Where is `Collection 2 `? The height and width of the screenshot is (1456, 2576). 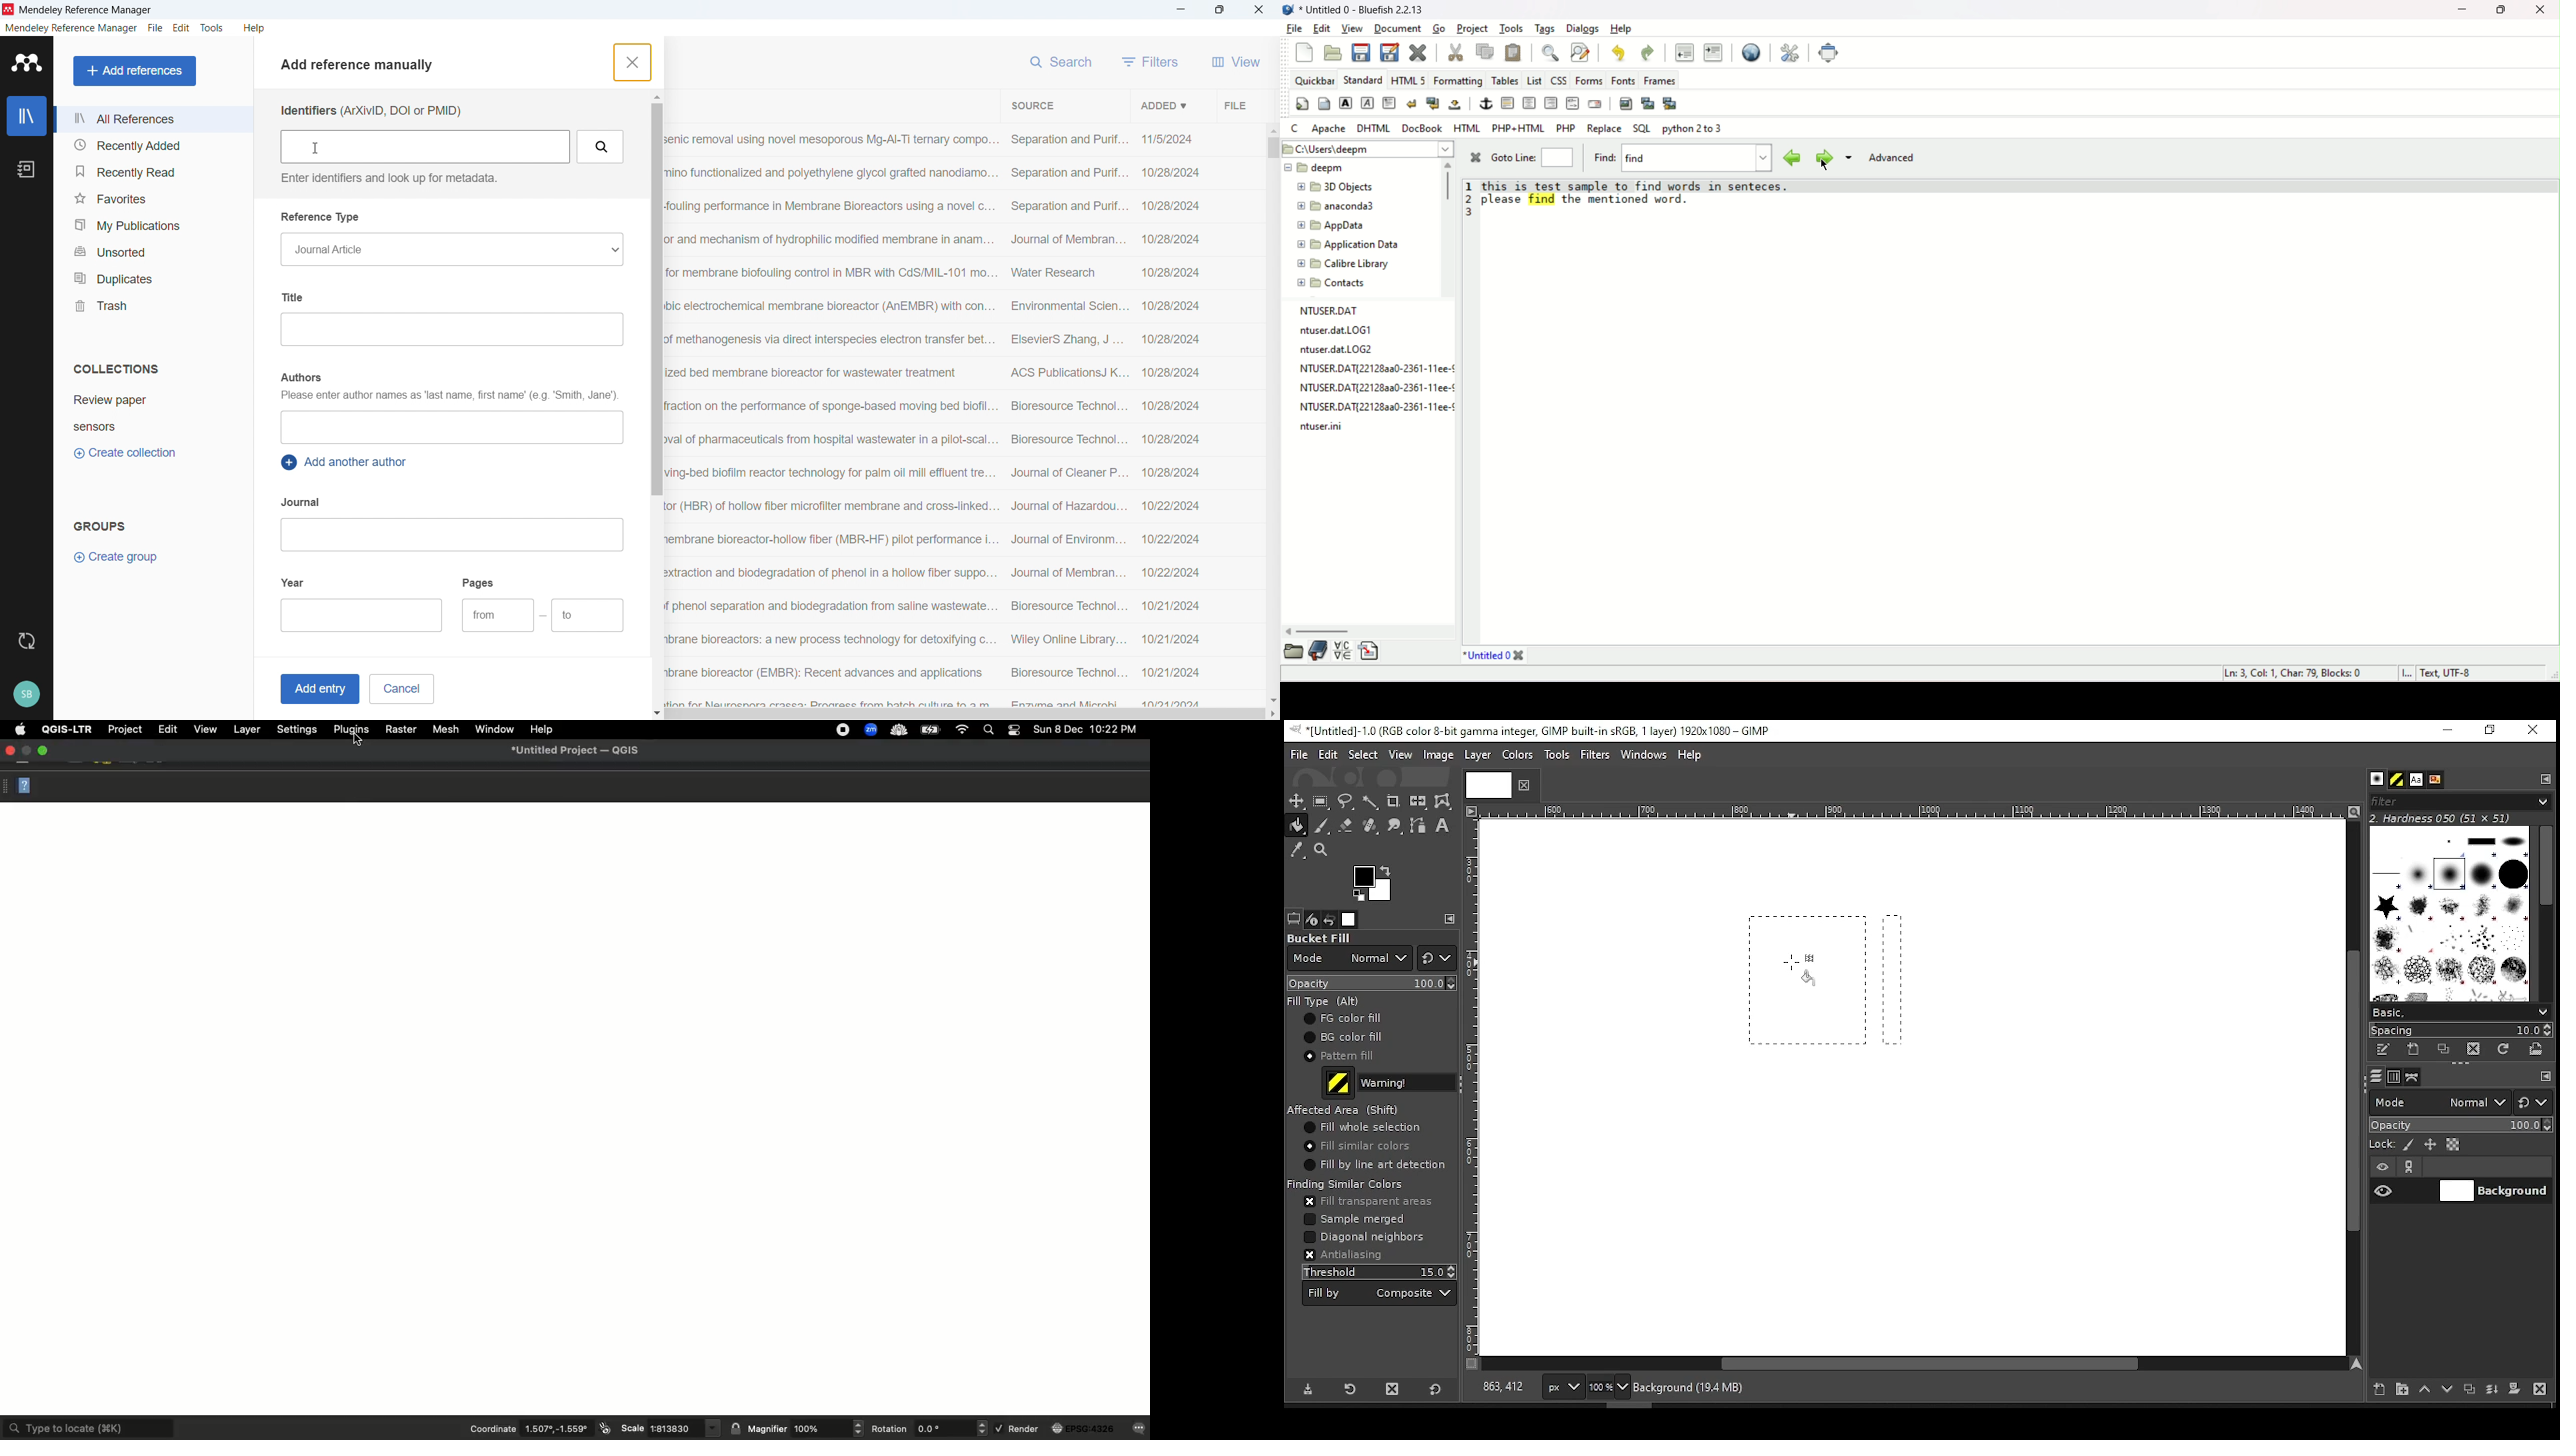 Collection 2  is located at coordinates (155, 426).